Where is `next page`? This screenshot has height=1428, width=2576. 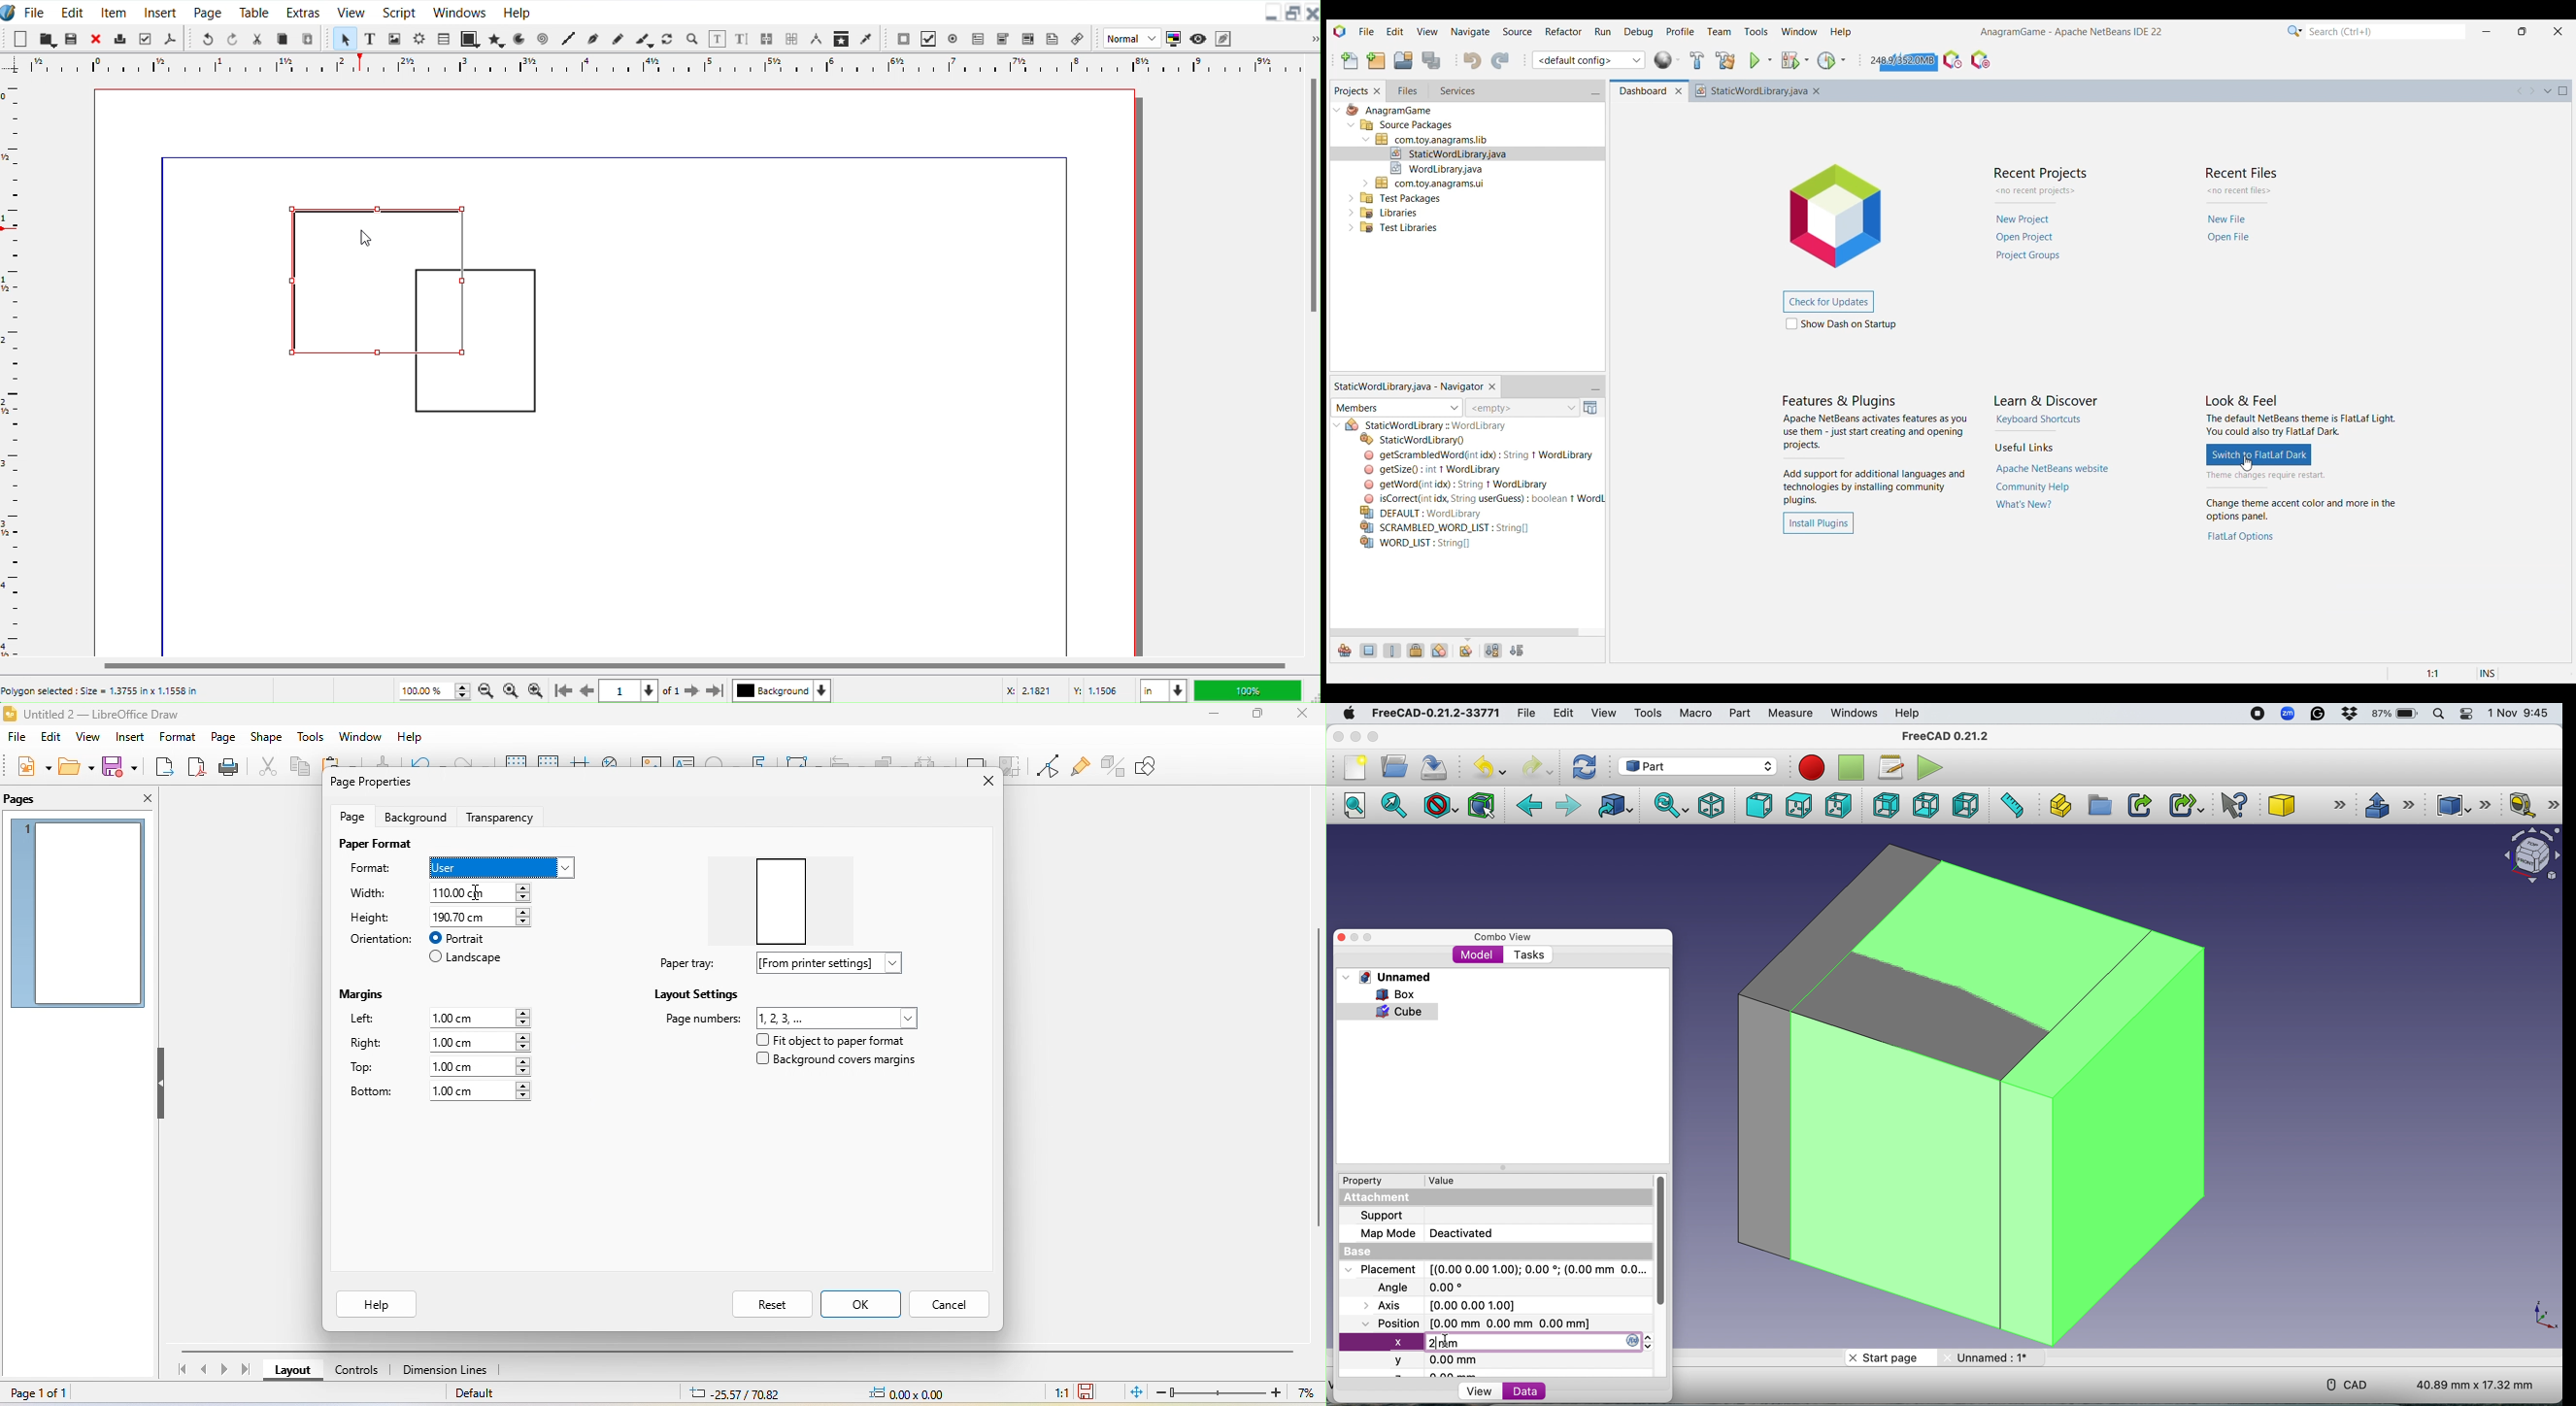 next page is located at coordinates (227, 1370).